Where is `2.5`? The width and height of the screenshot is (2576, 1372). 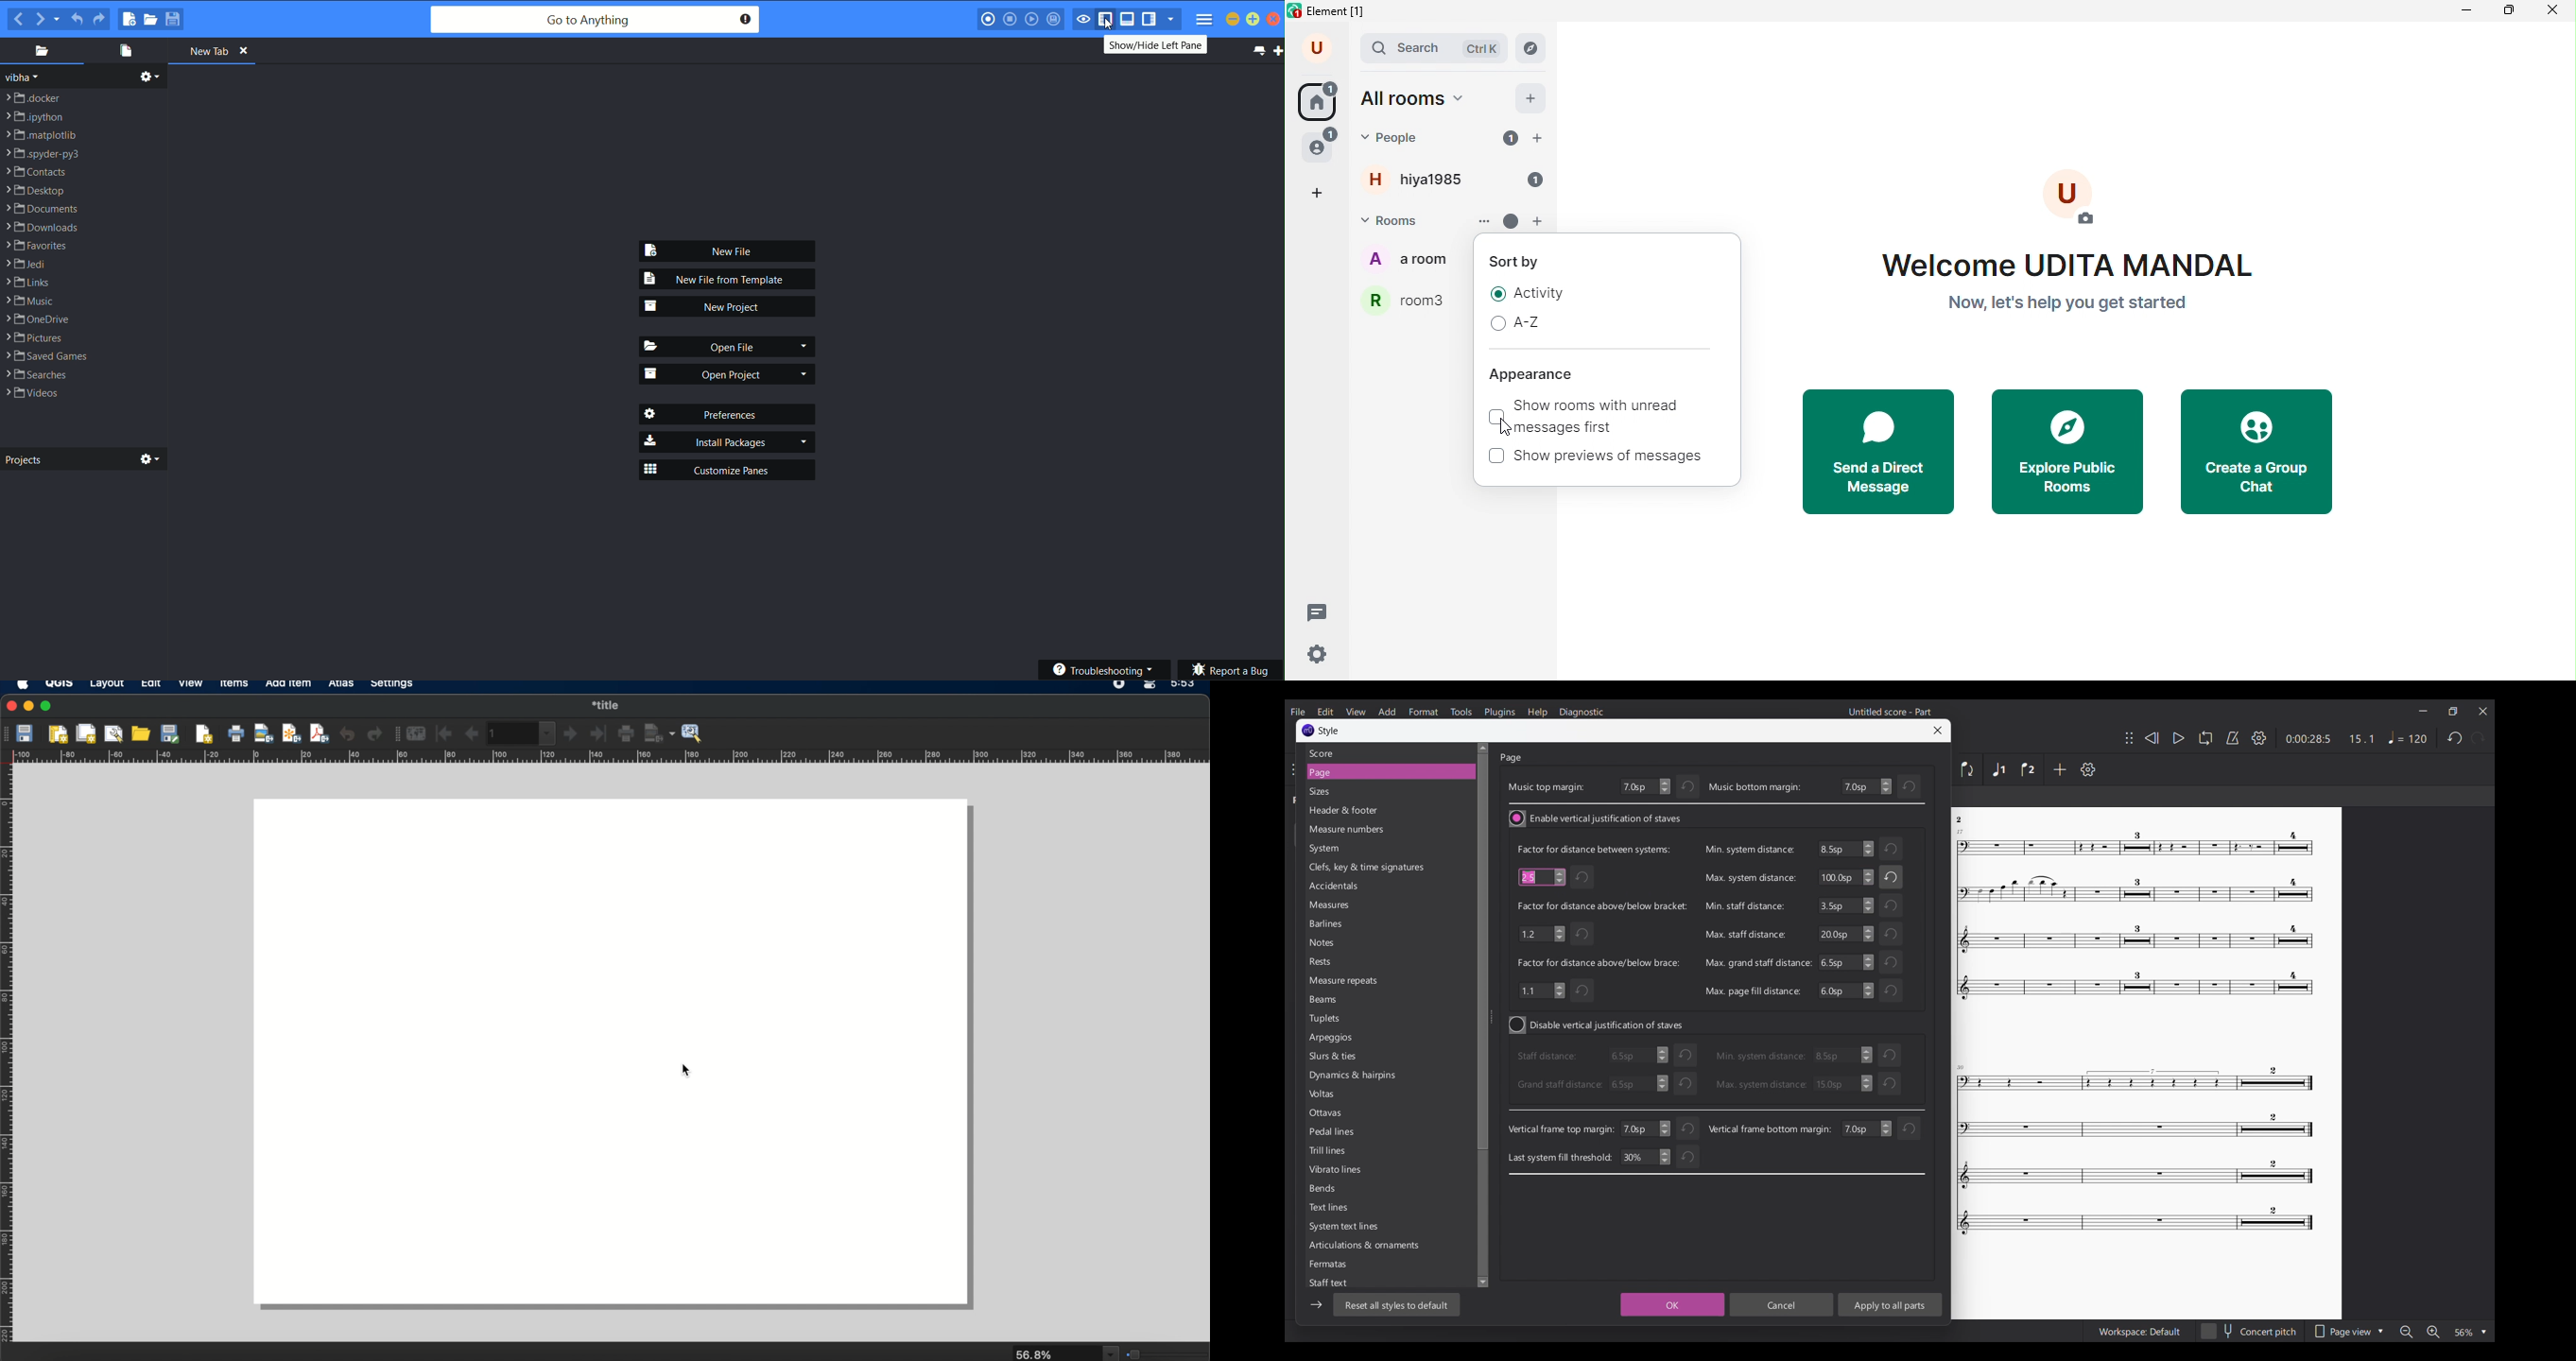
2.5 is located at coordinates (1541, 876).